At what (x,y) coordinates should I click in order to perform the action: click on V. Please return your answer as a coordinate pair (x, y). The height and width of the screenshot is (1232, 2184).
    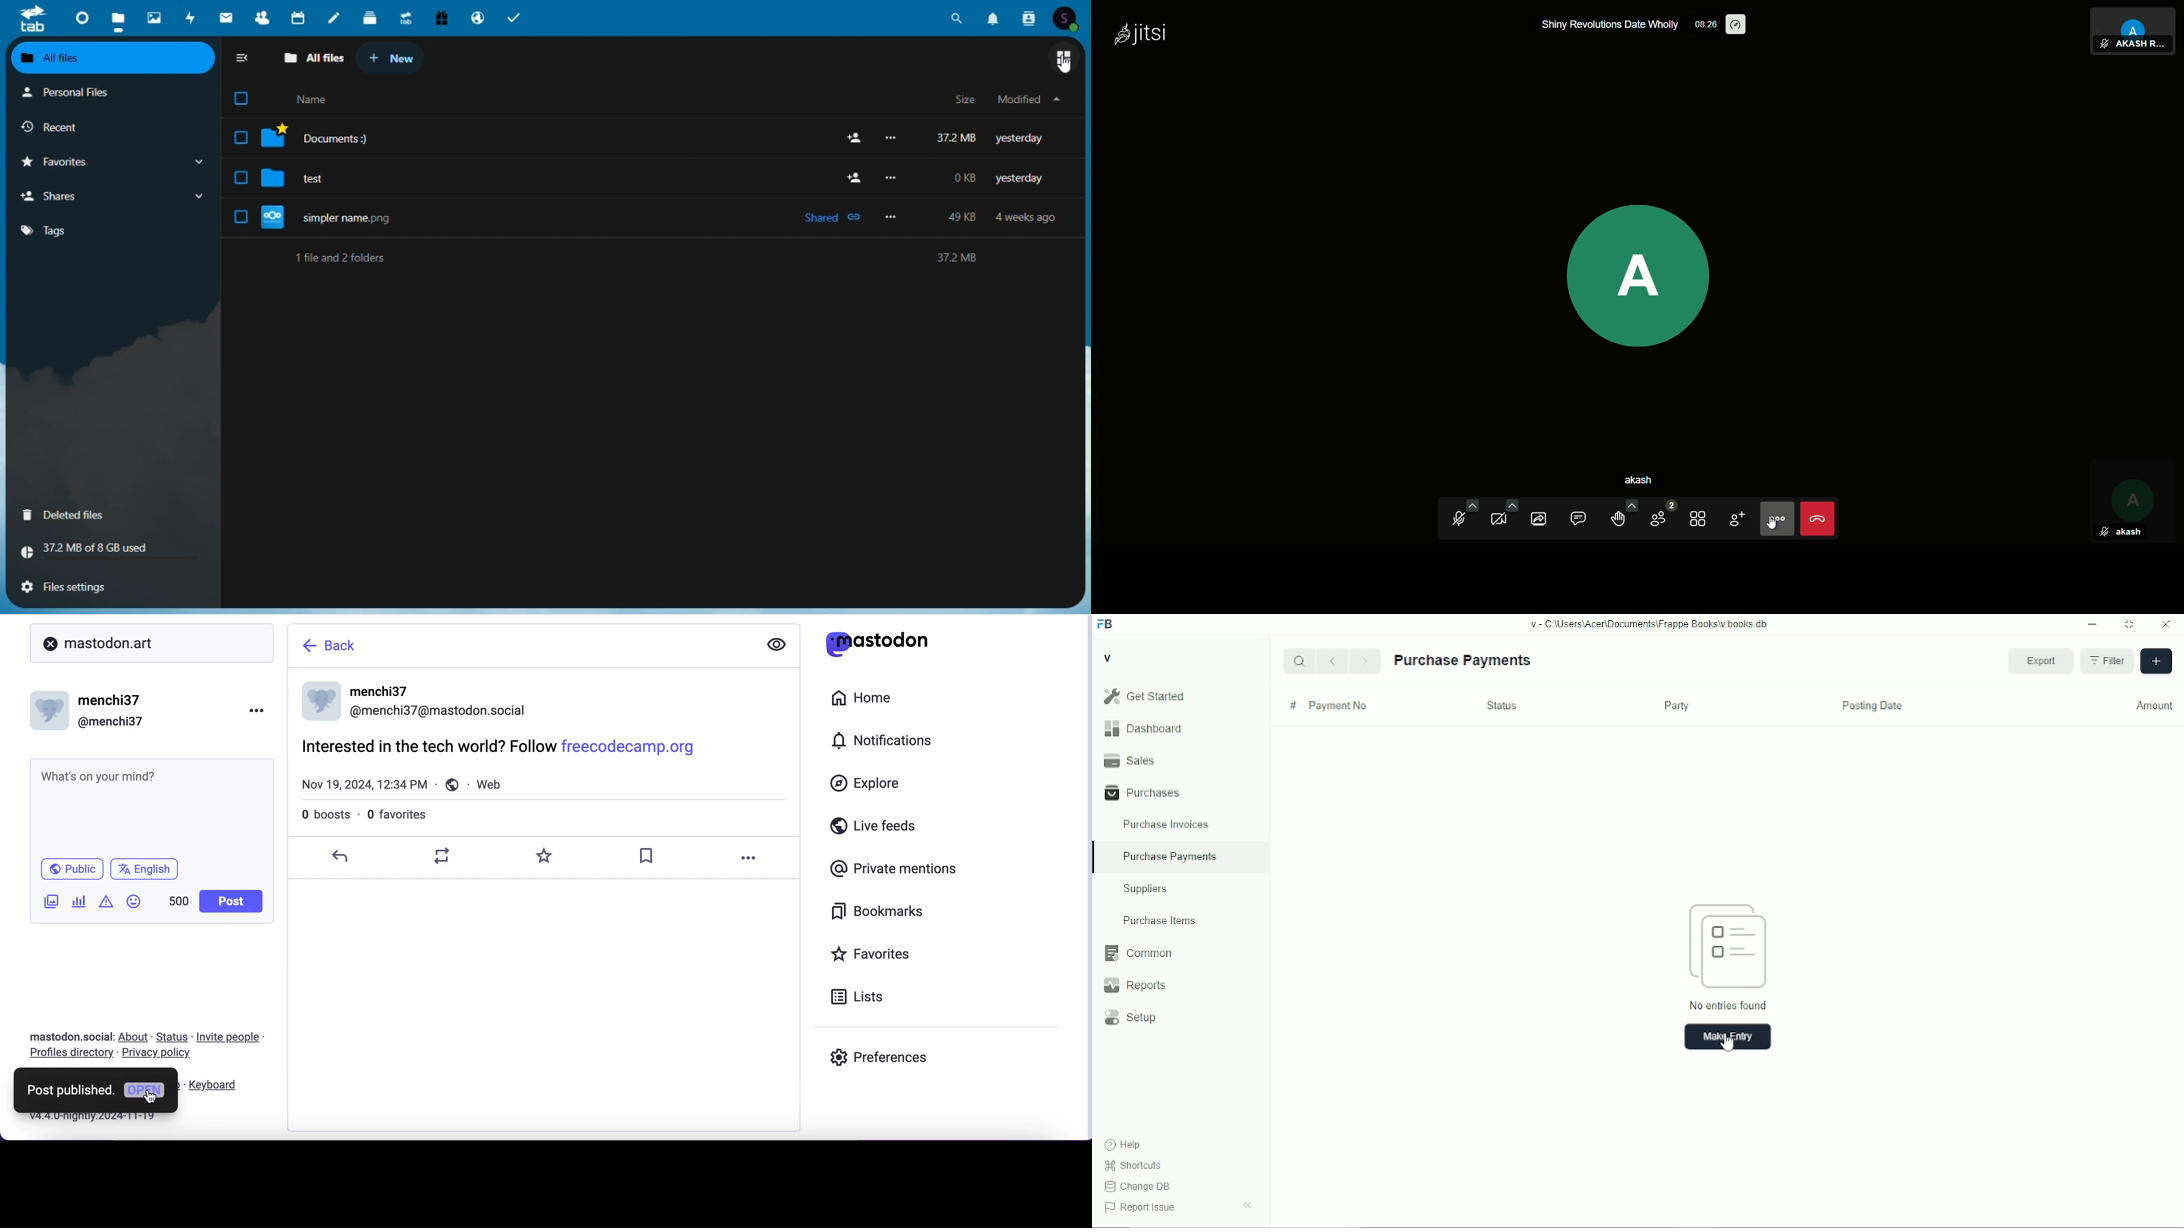
    Looking at the image, I should click on (1108, 657).